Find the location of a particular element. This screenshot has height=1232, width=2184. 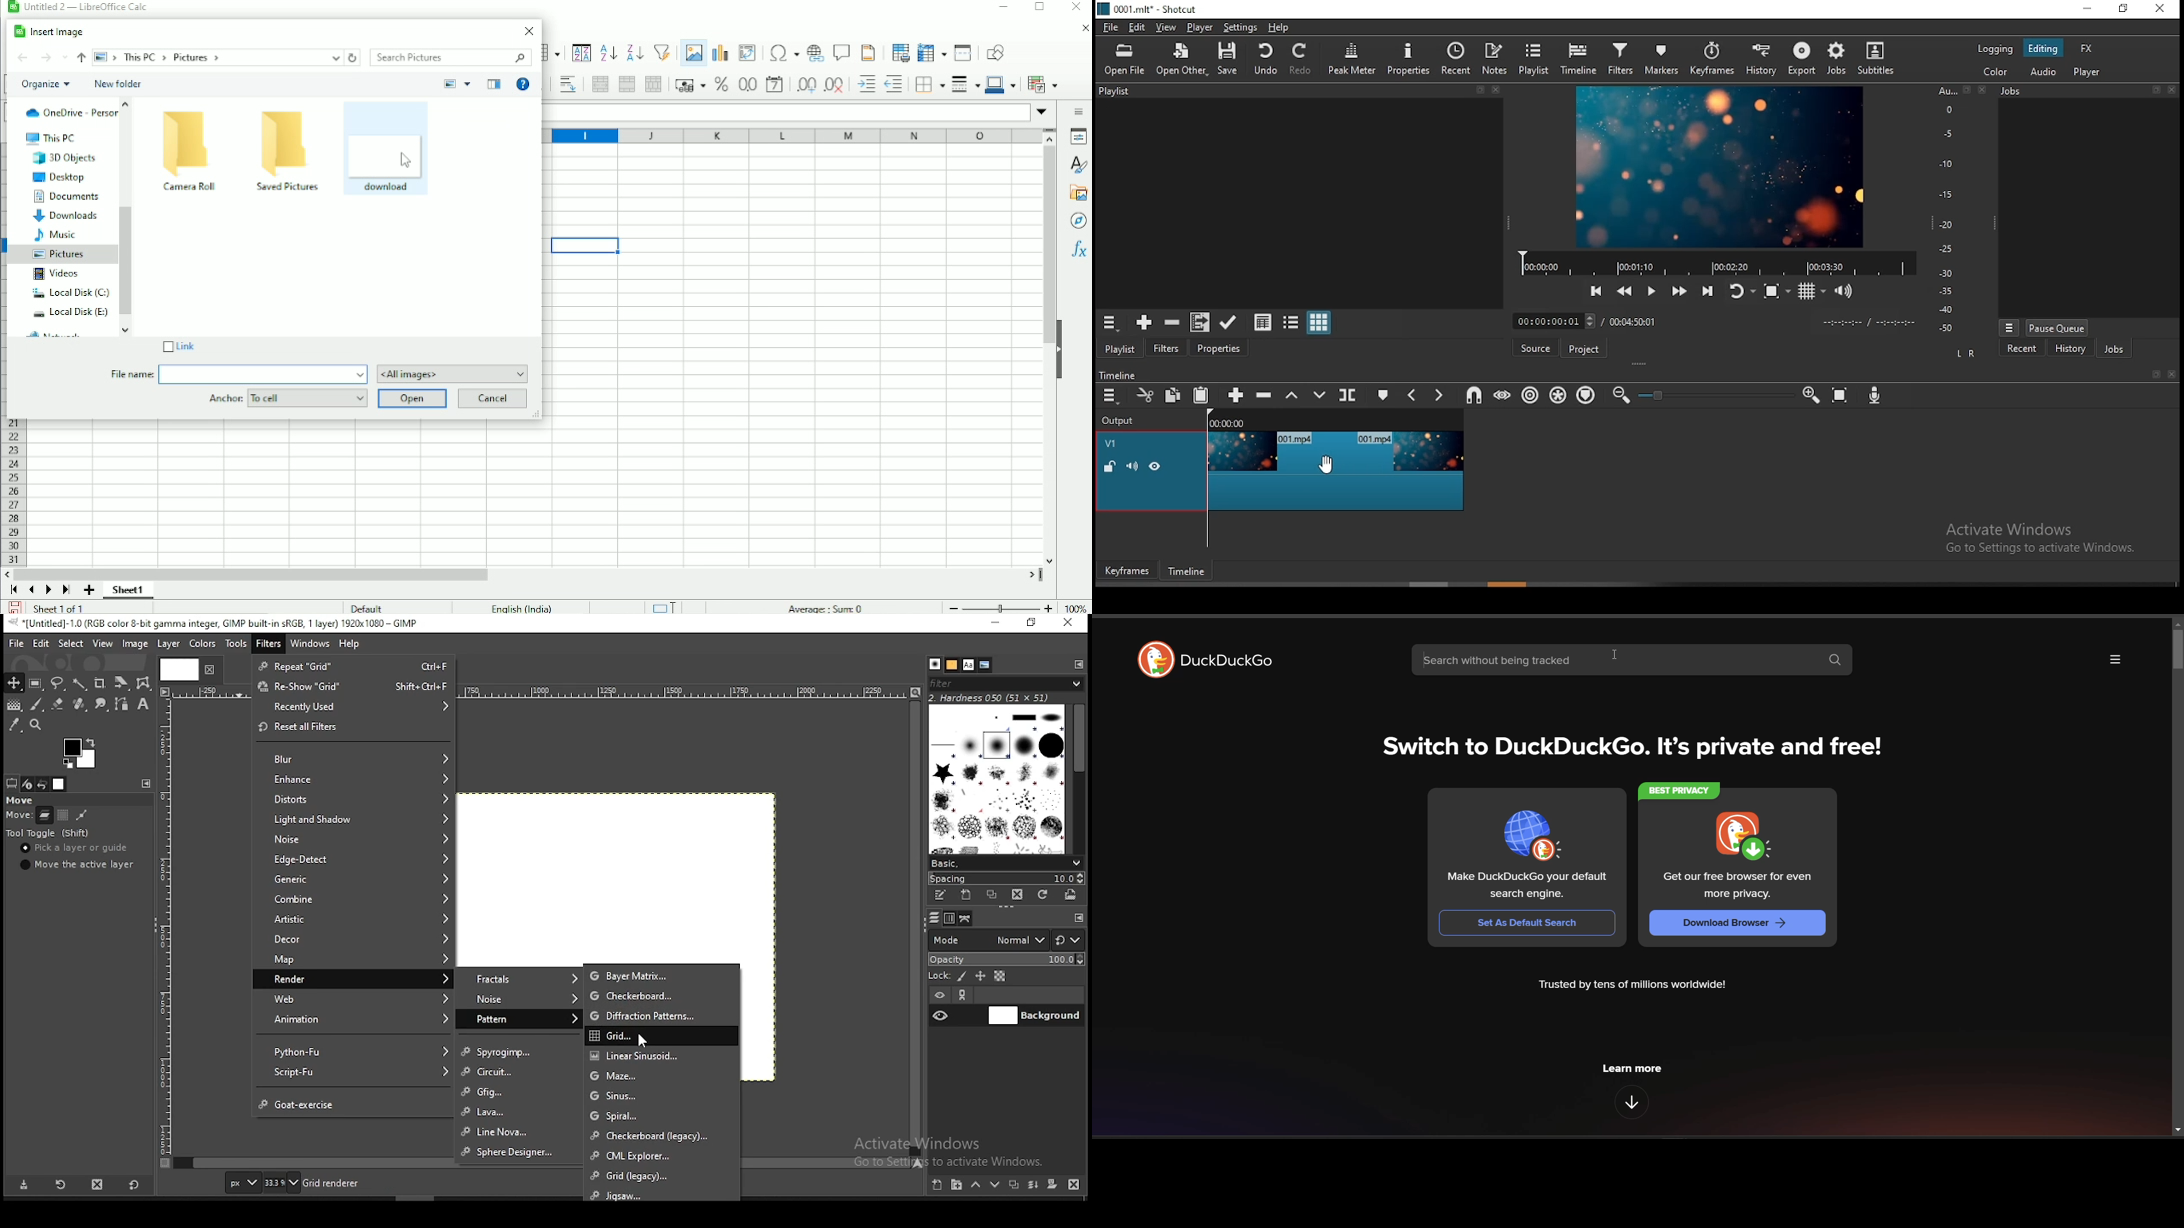

Active cell is located at coordinates (585, 248).